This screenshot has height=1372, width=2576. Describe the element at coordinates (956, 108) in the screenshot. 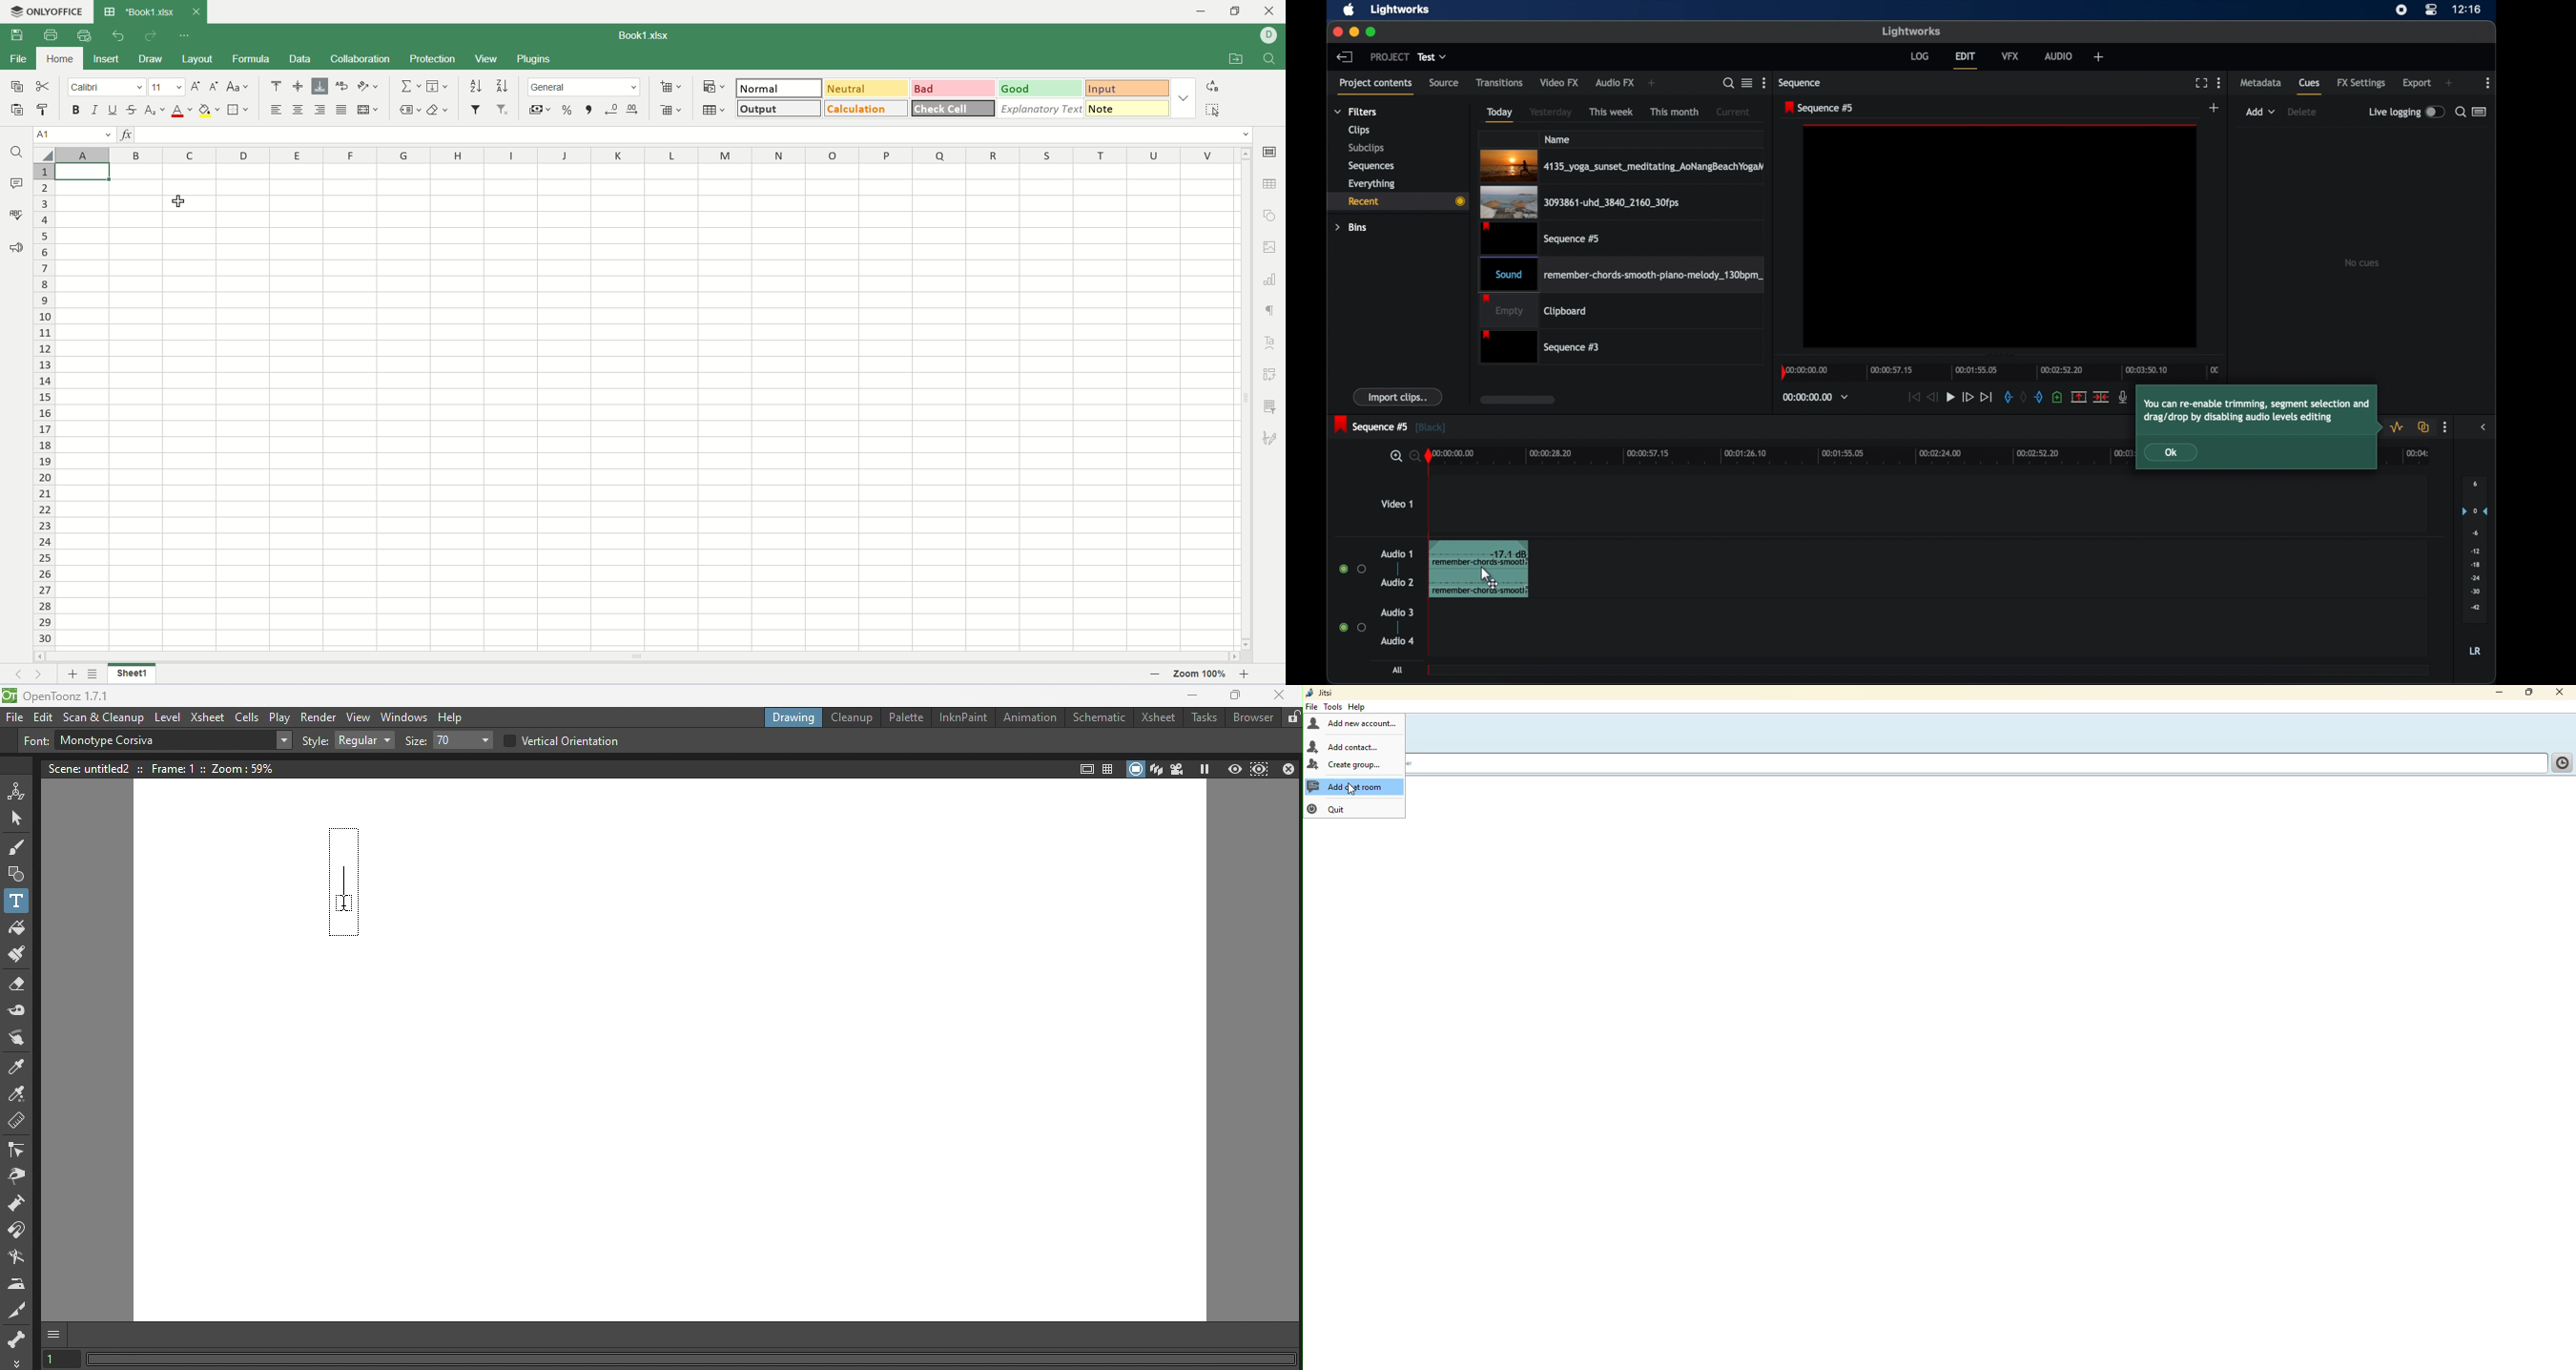

I see `check cell` at that location.